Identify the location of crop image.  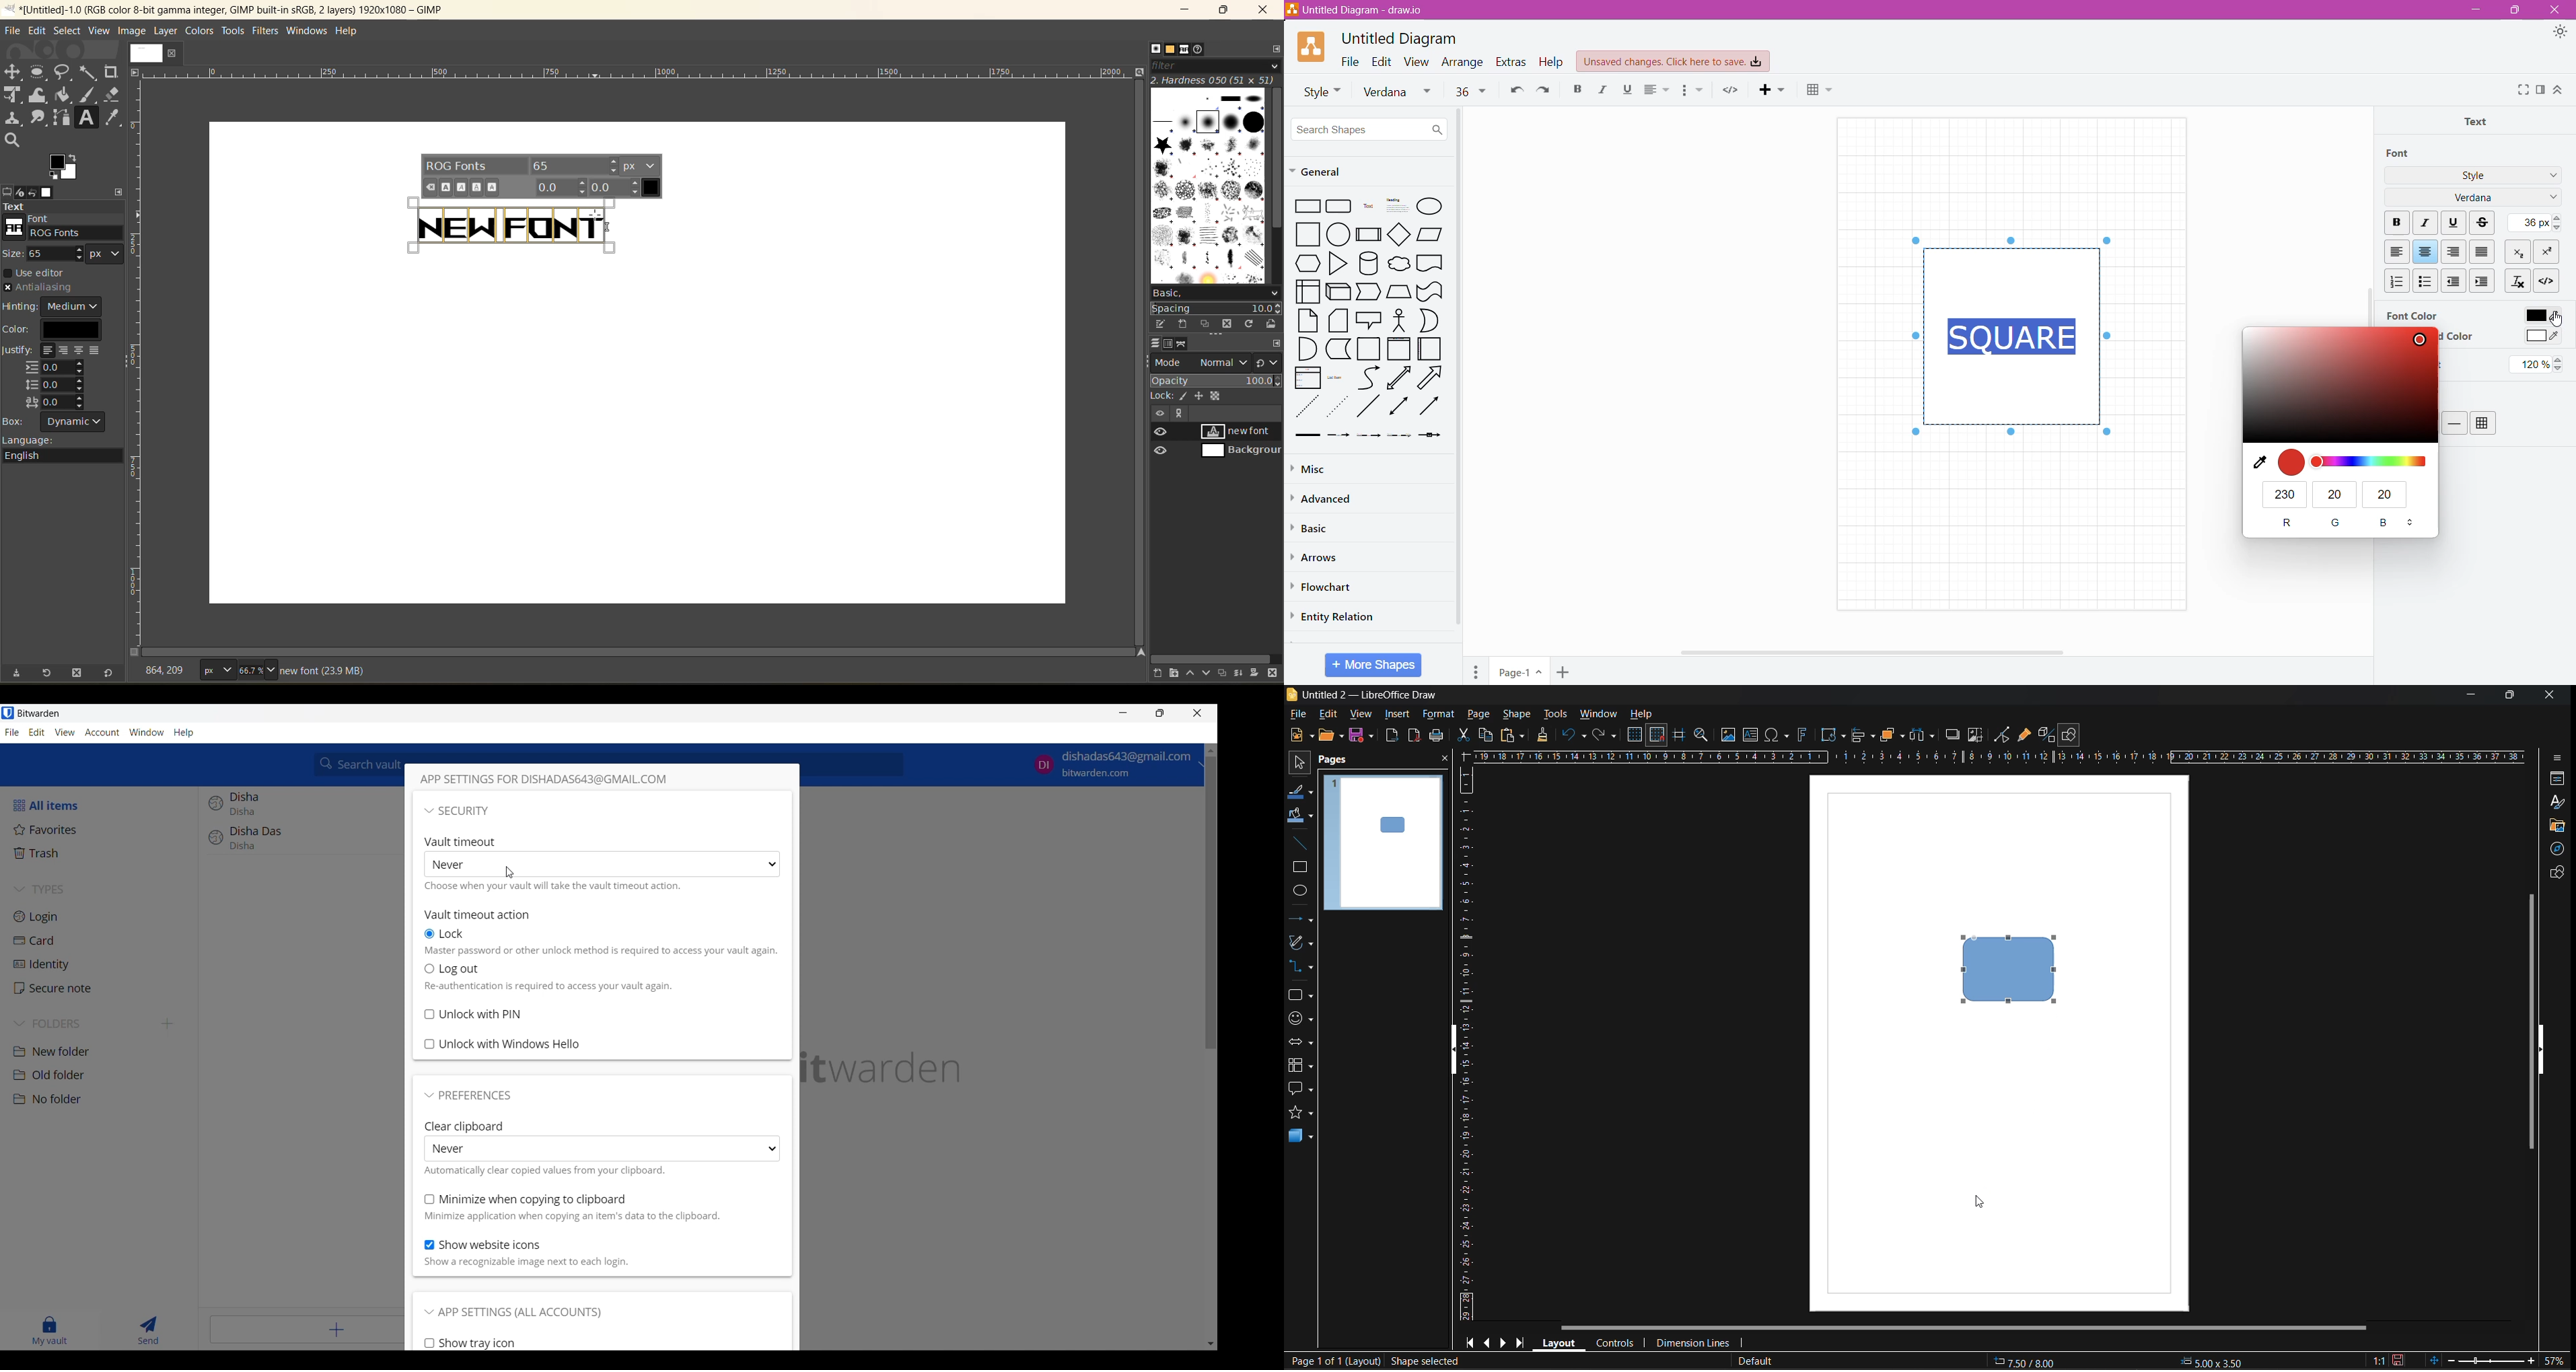
(1976, 735).